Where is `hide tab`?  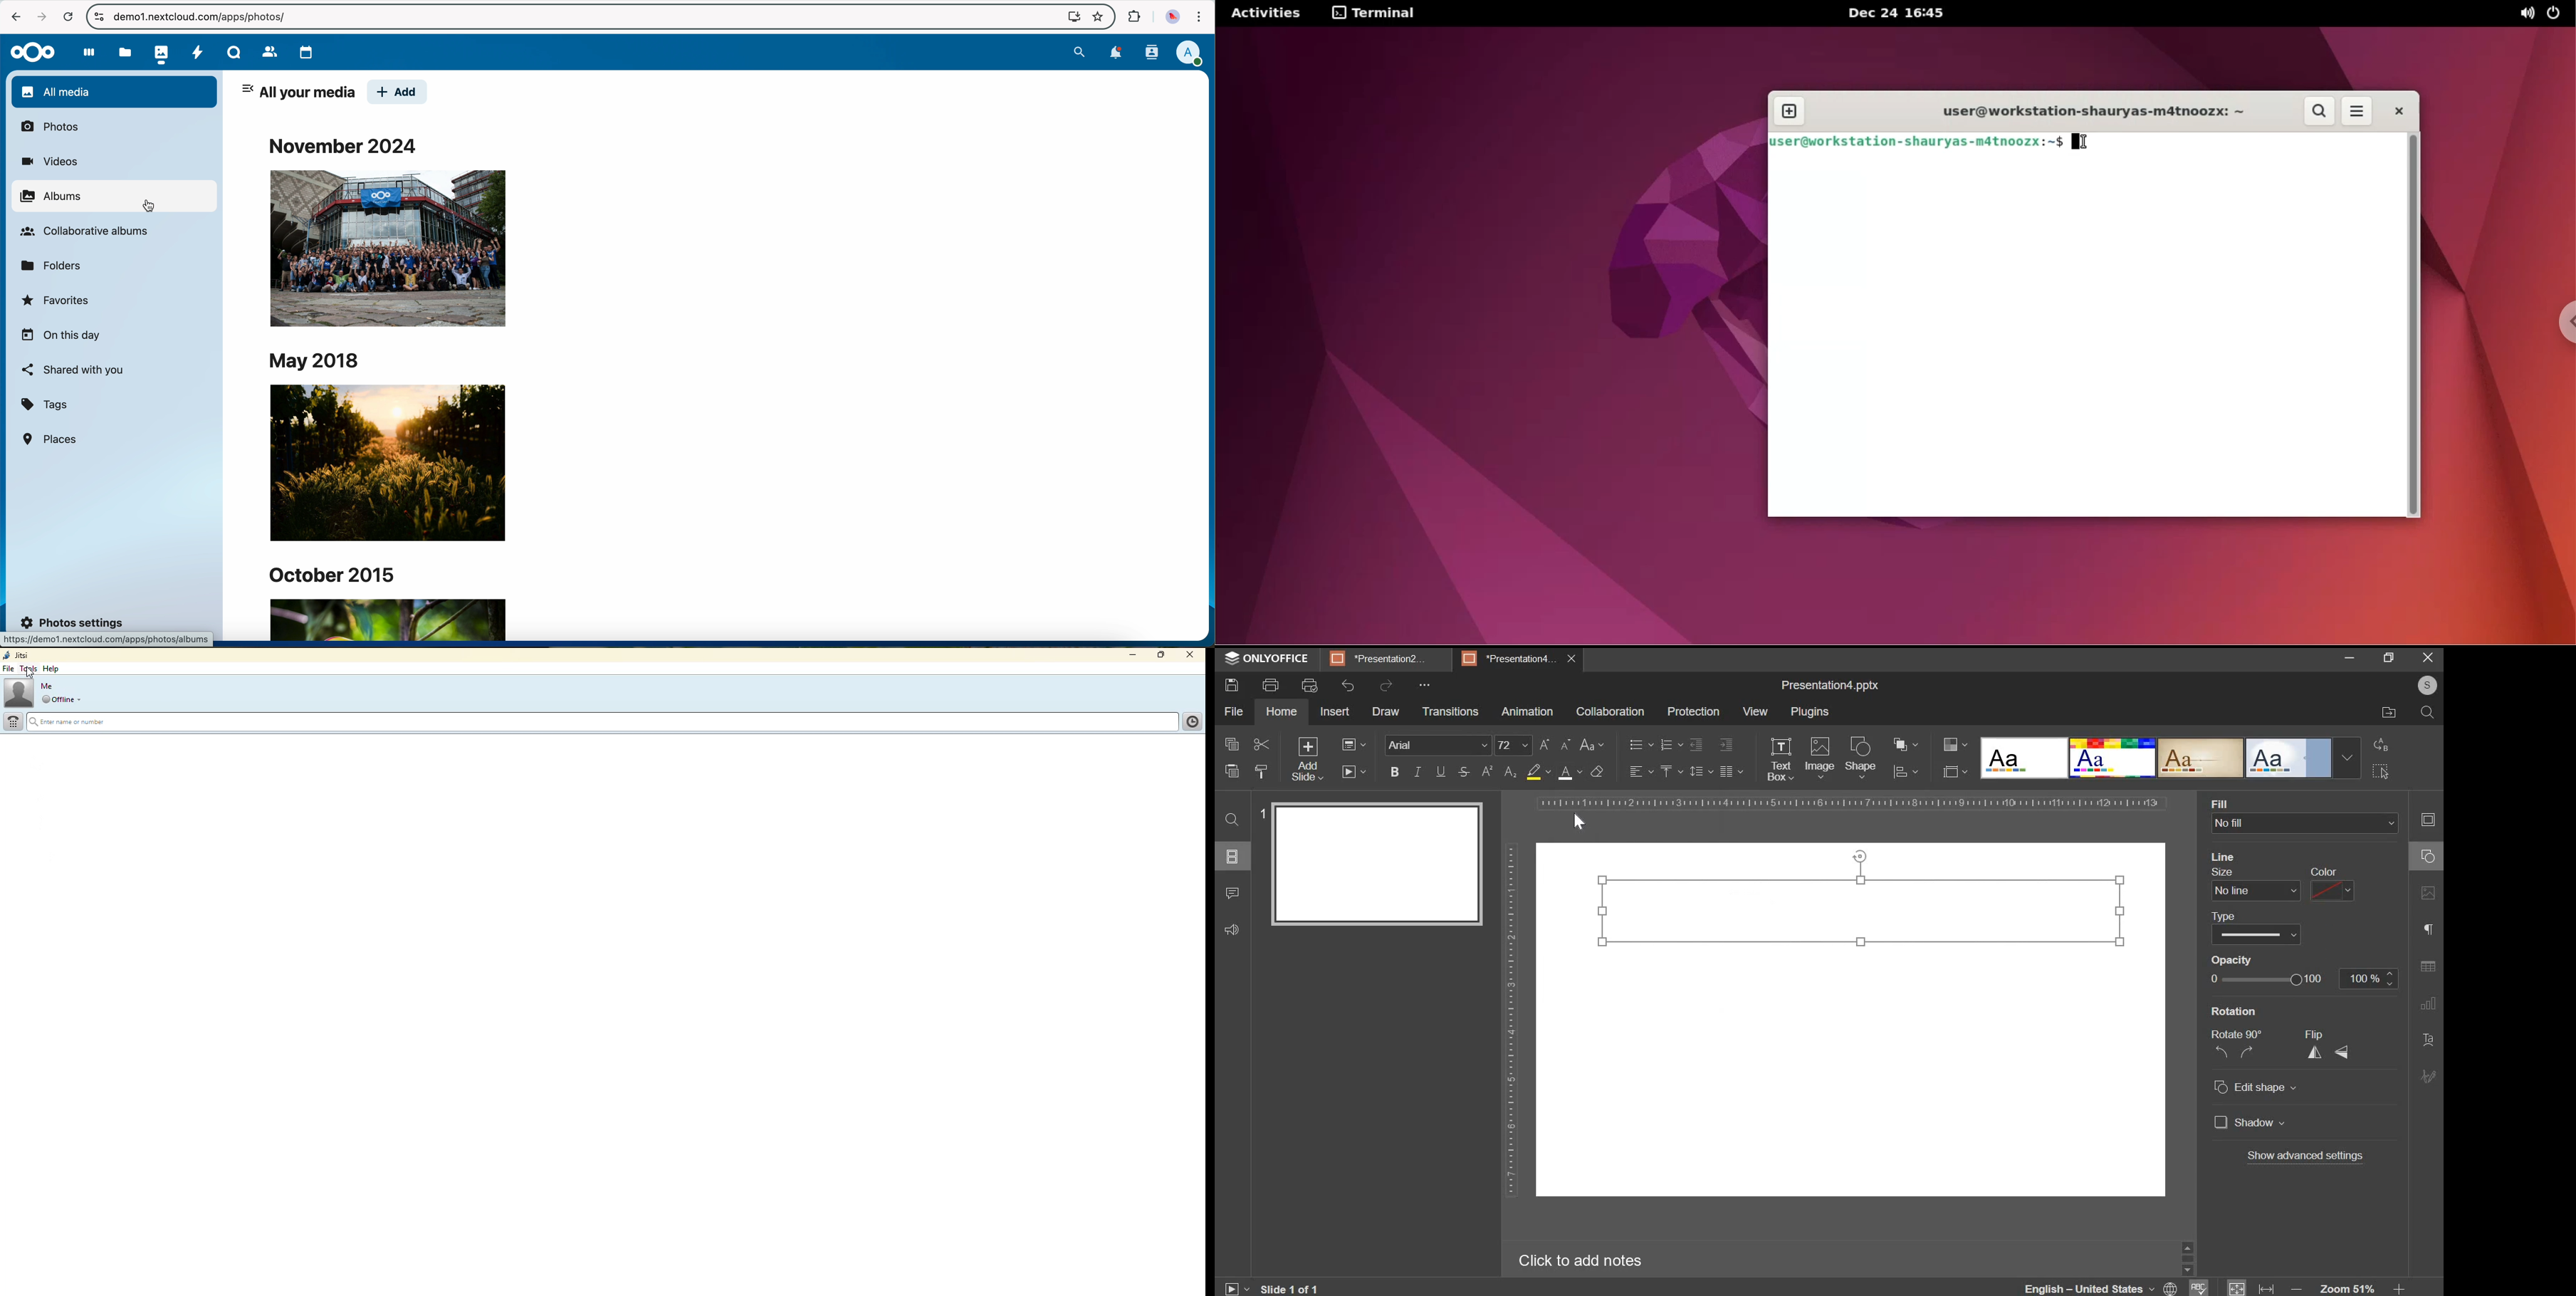 hide tab is located at coordinates (246, 88).